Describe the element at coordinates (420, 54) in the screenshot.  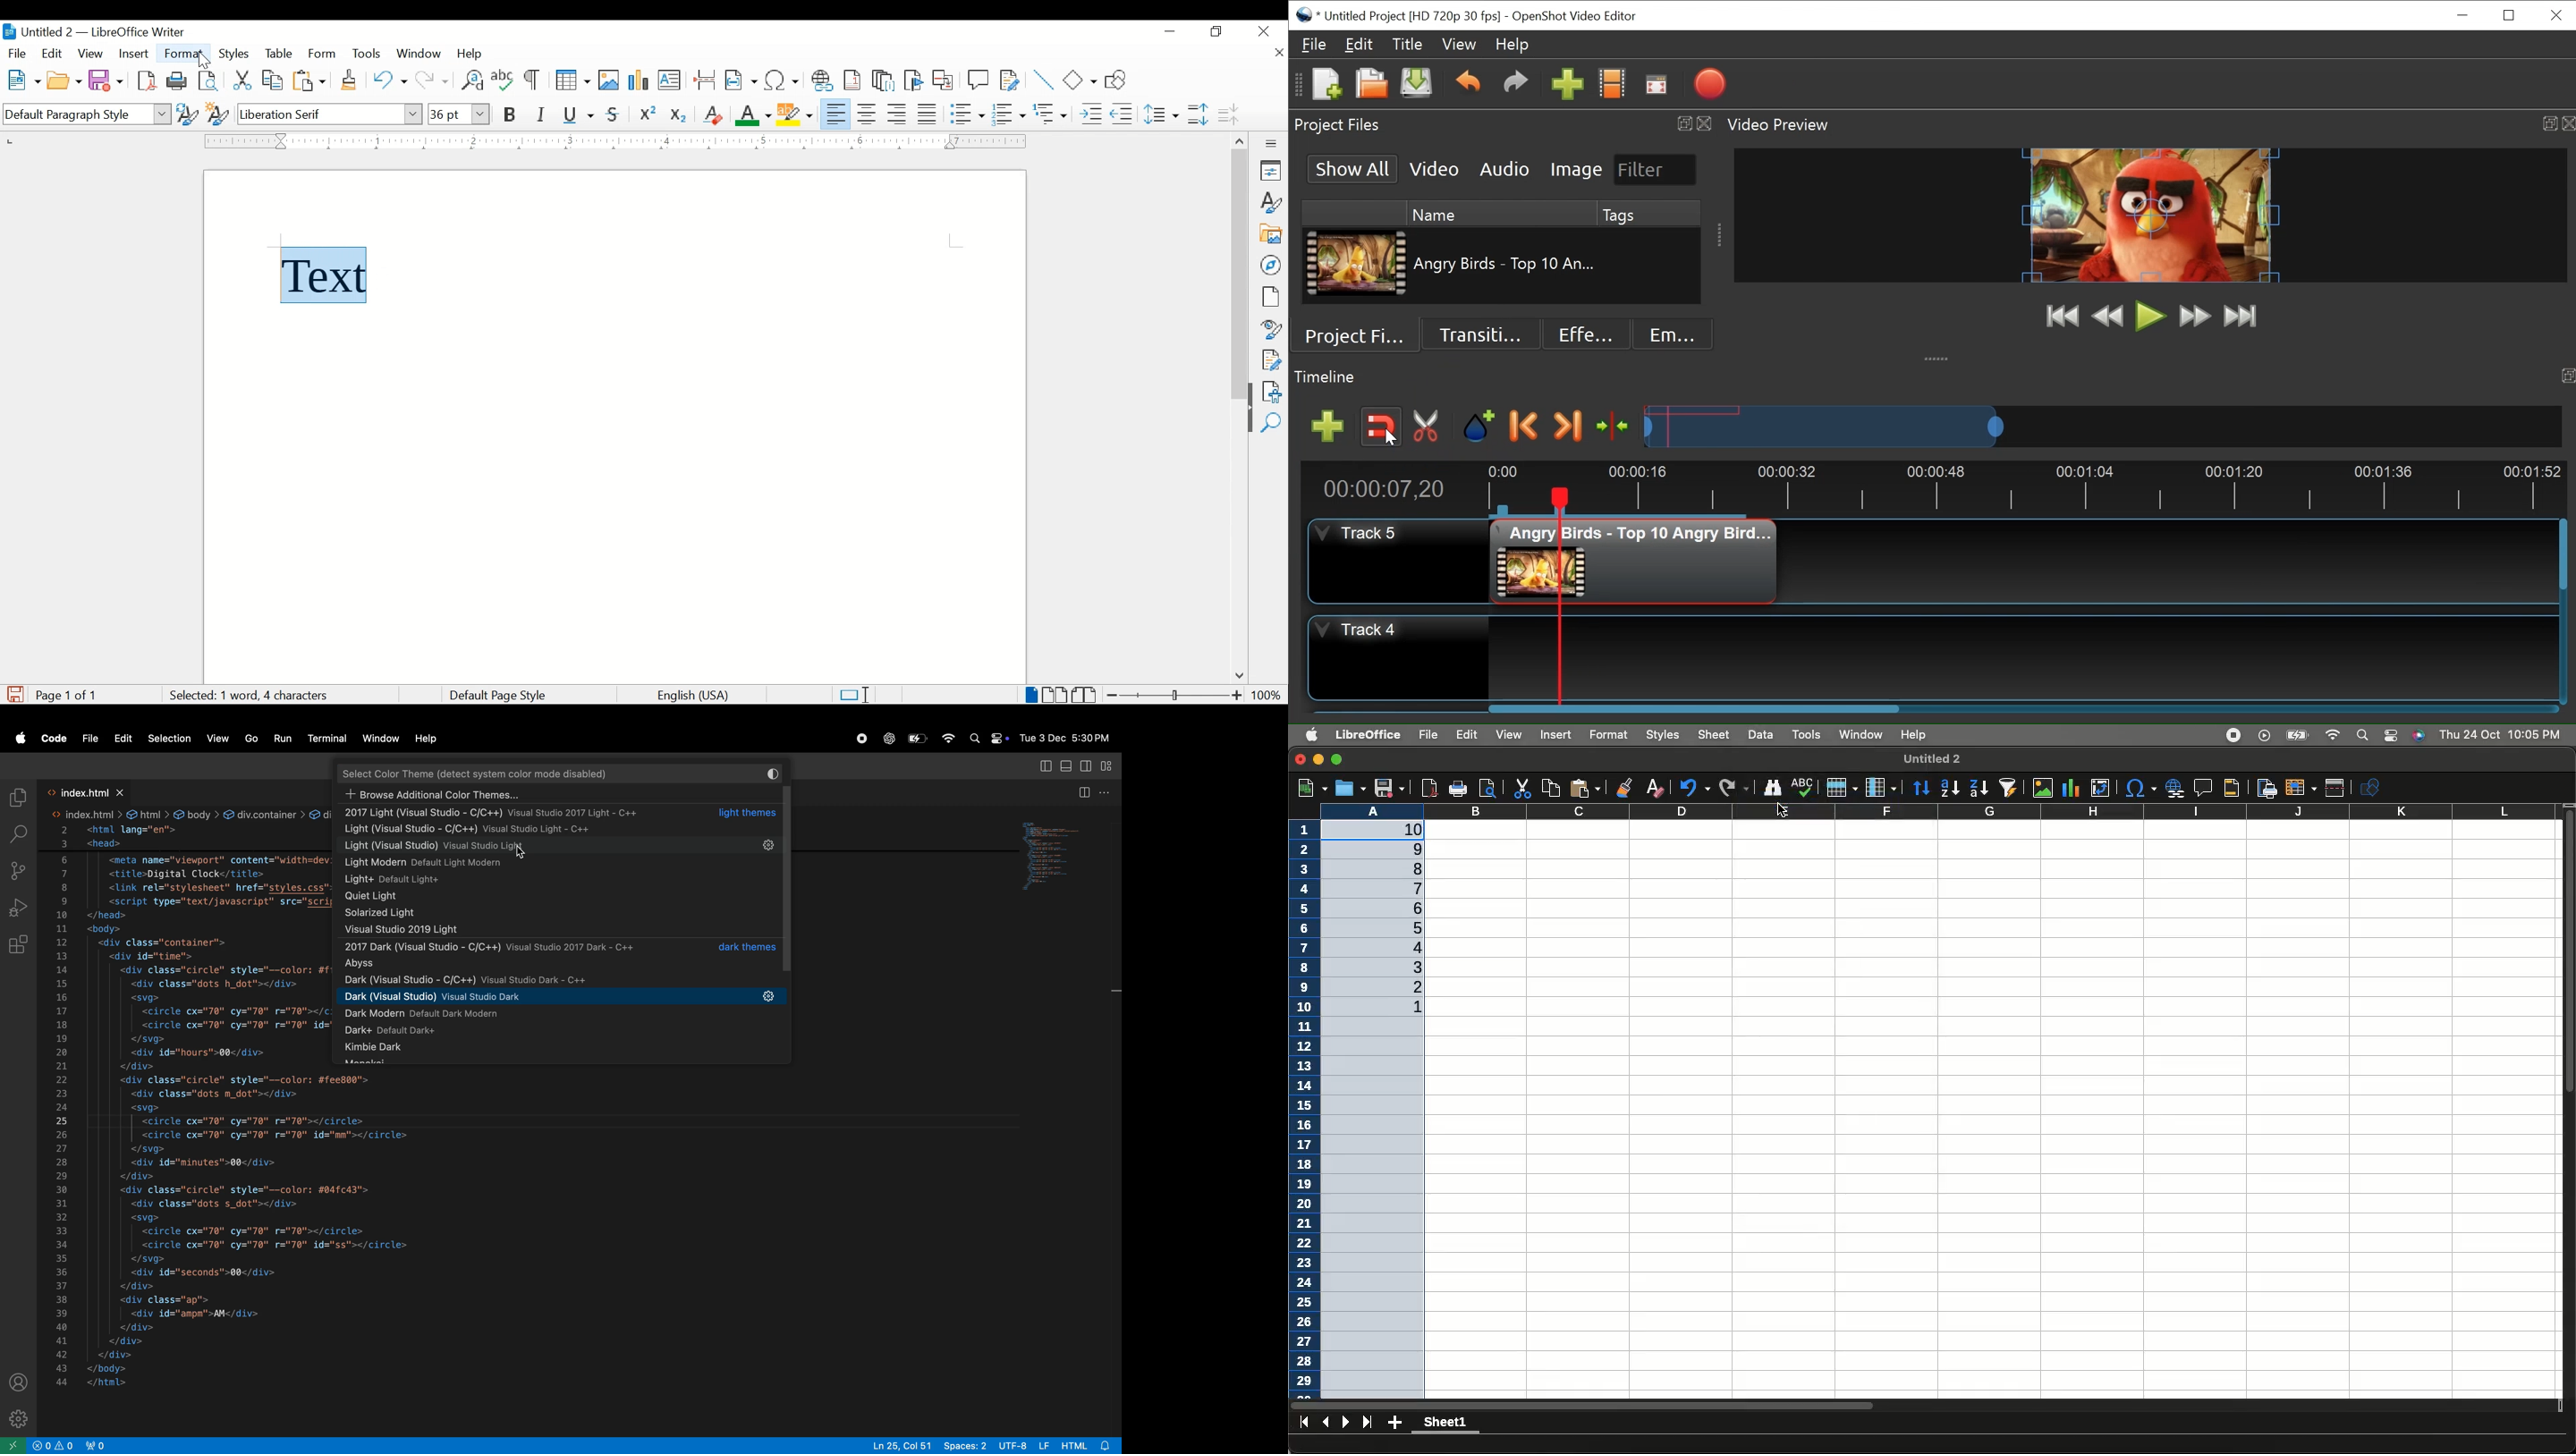
I see `window` at that location.